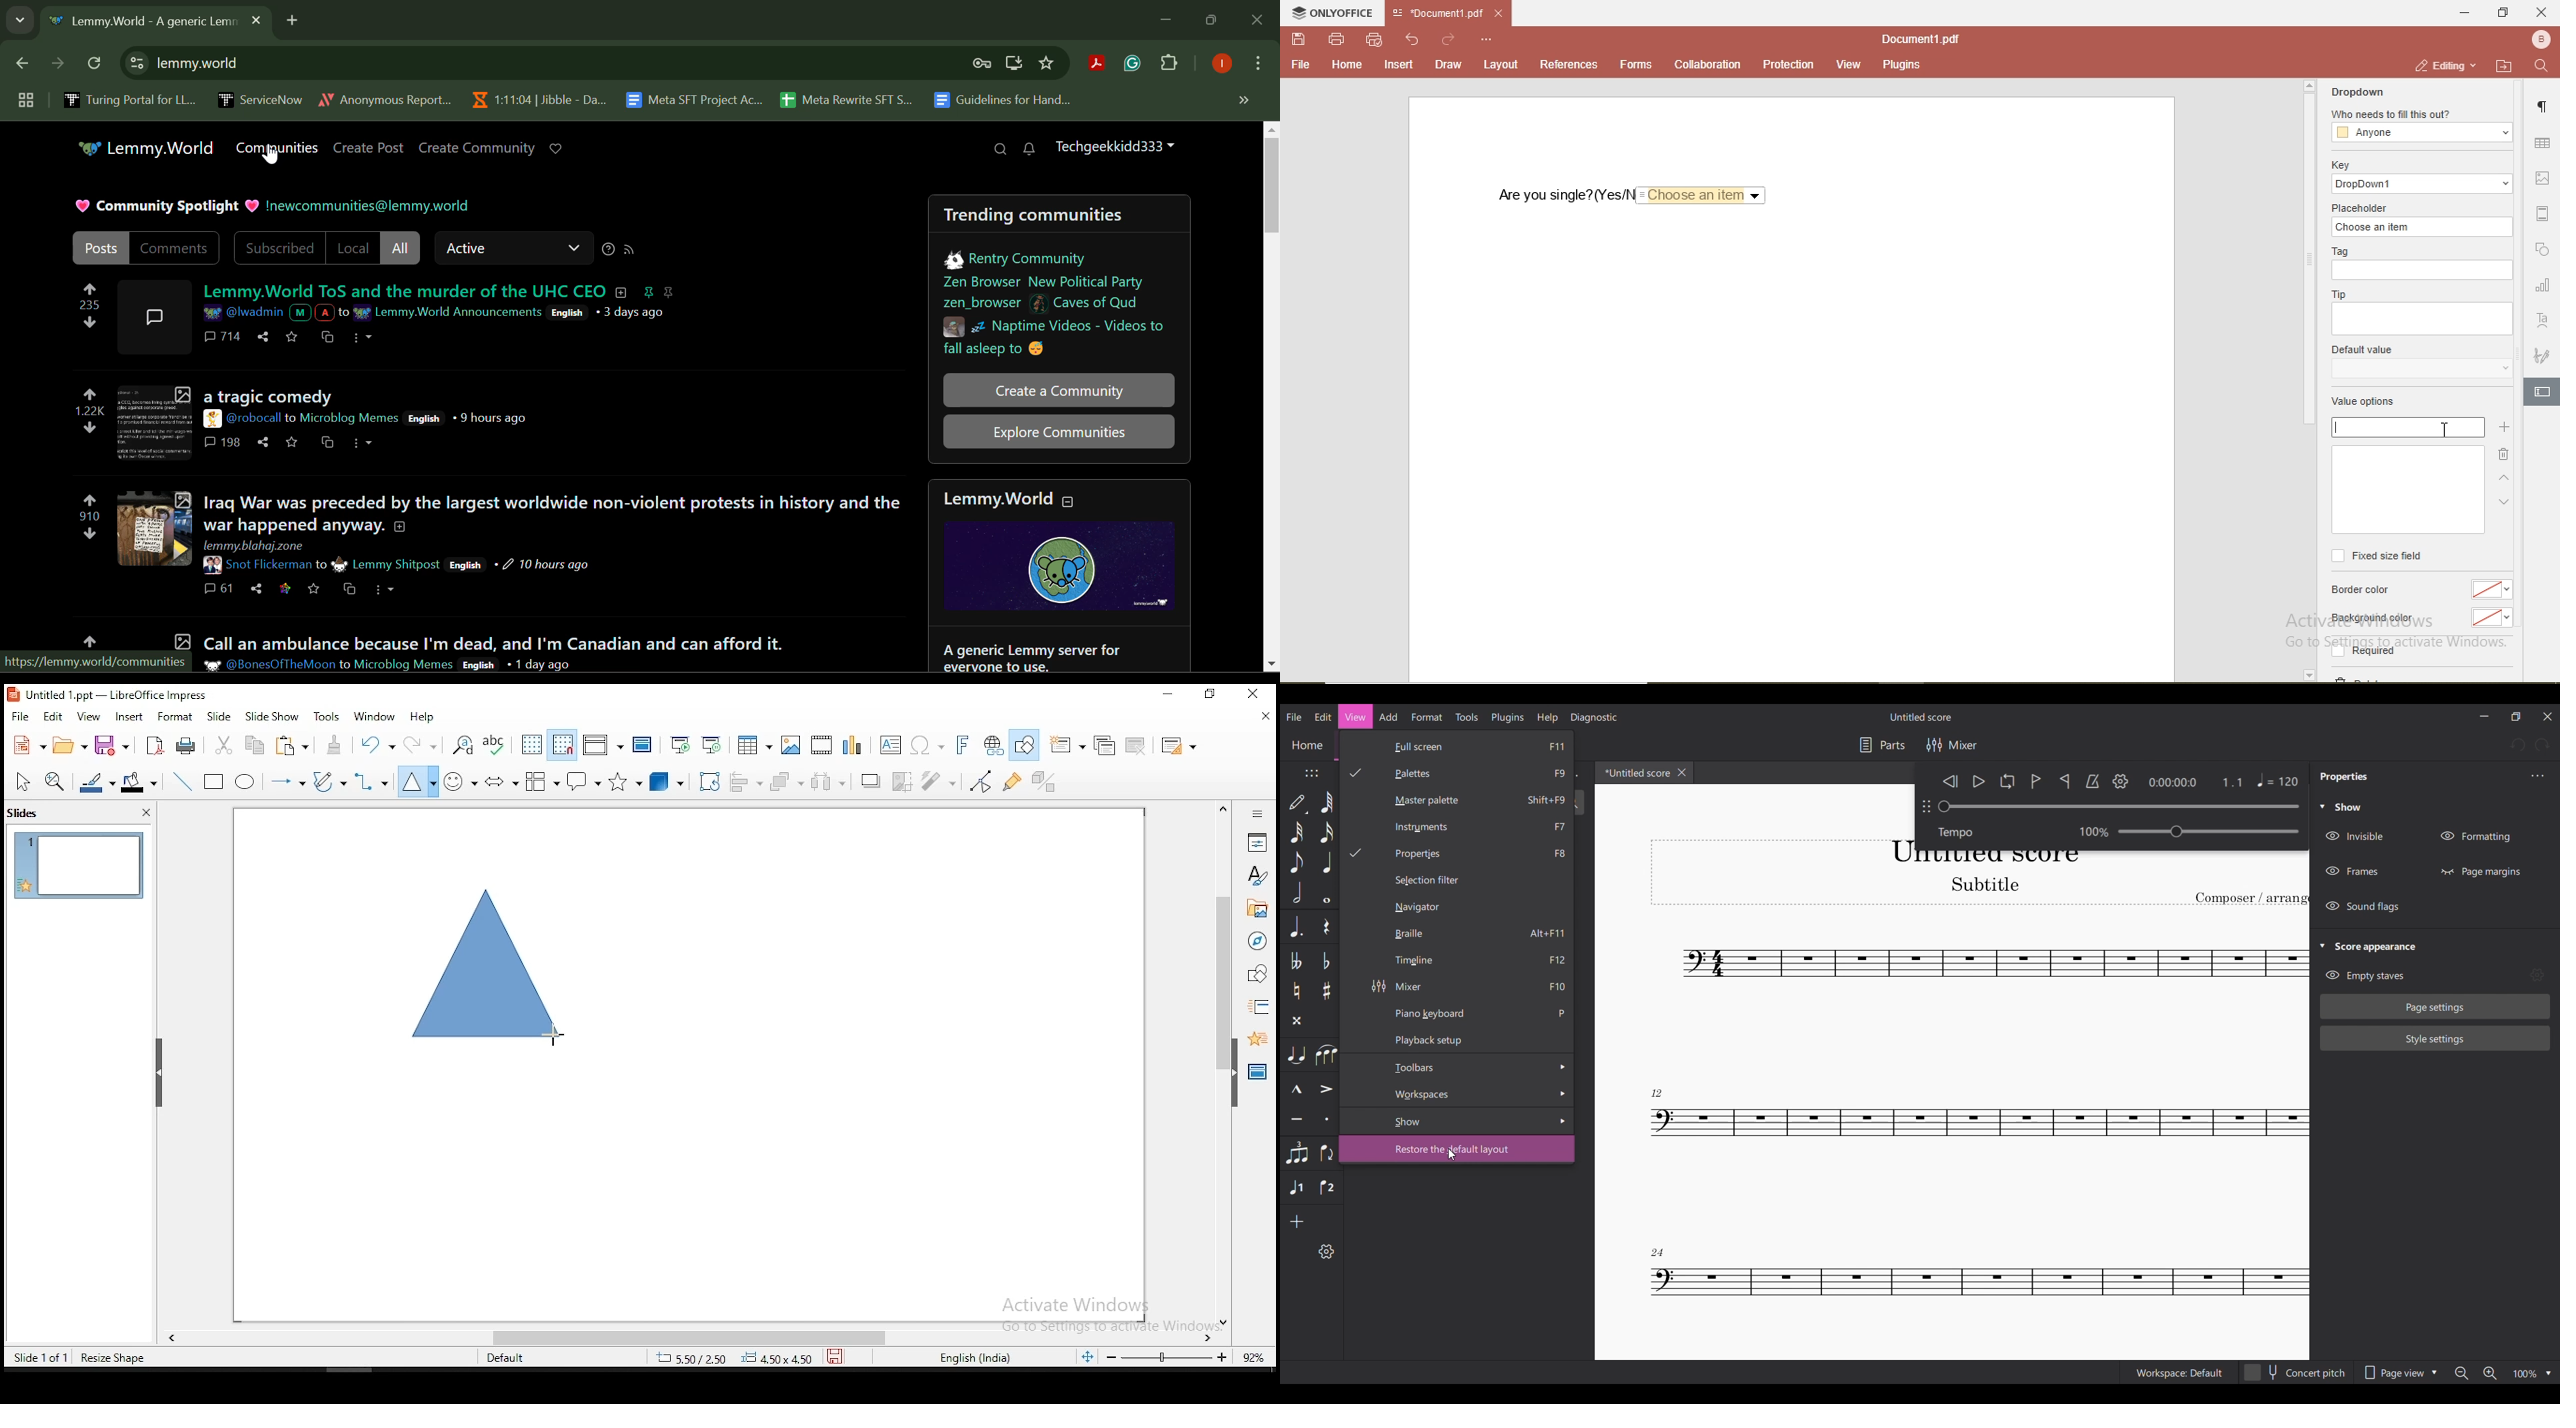 The height and width of the screenshot is (1428, 2576). I want to click on Cross-post, so click(327, 336).